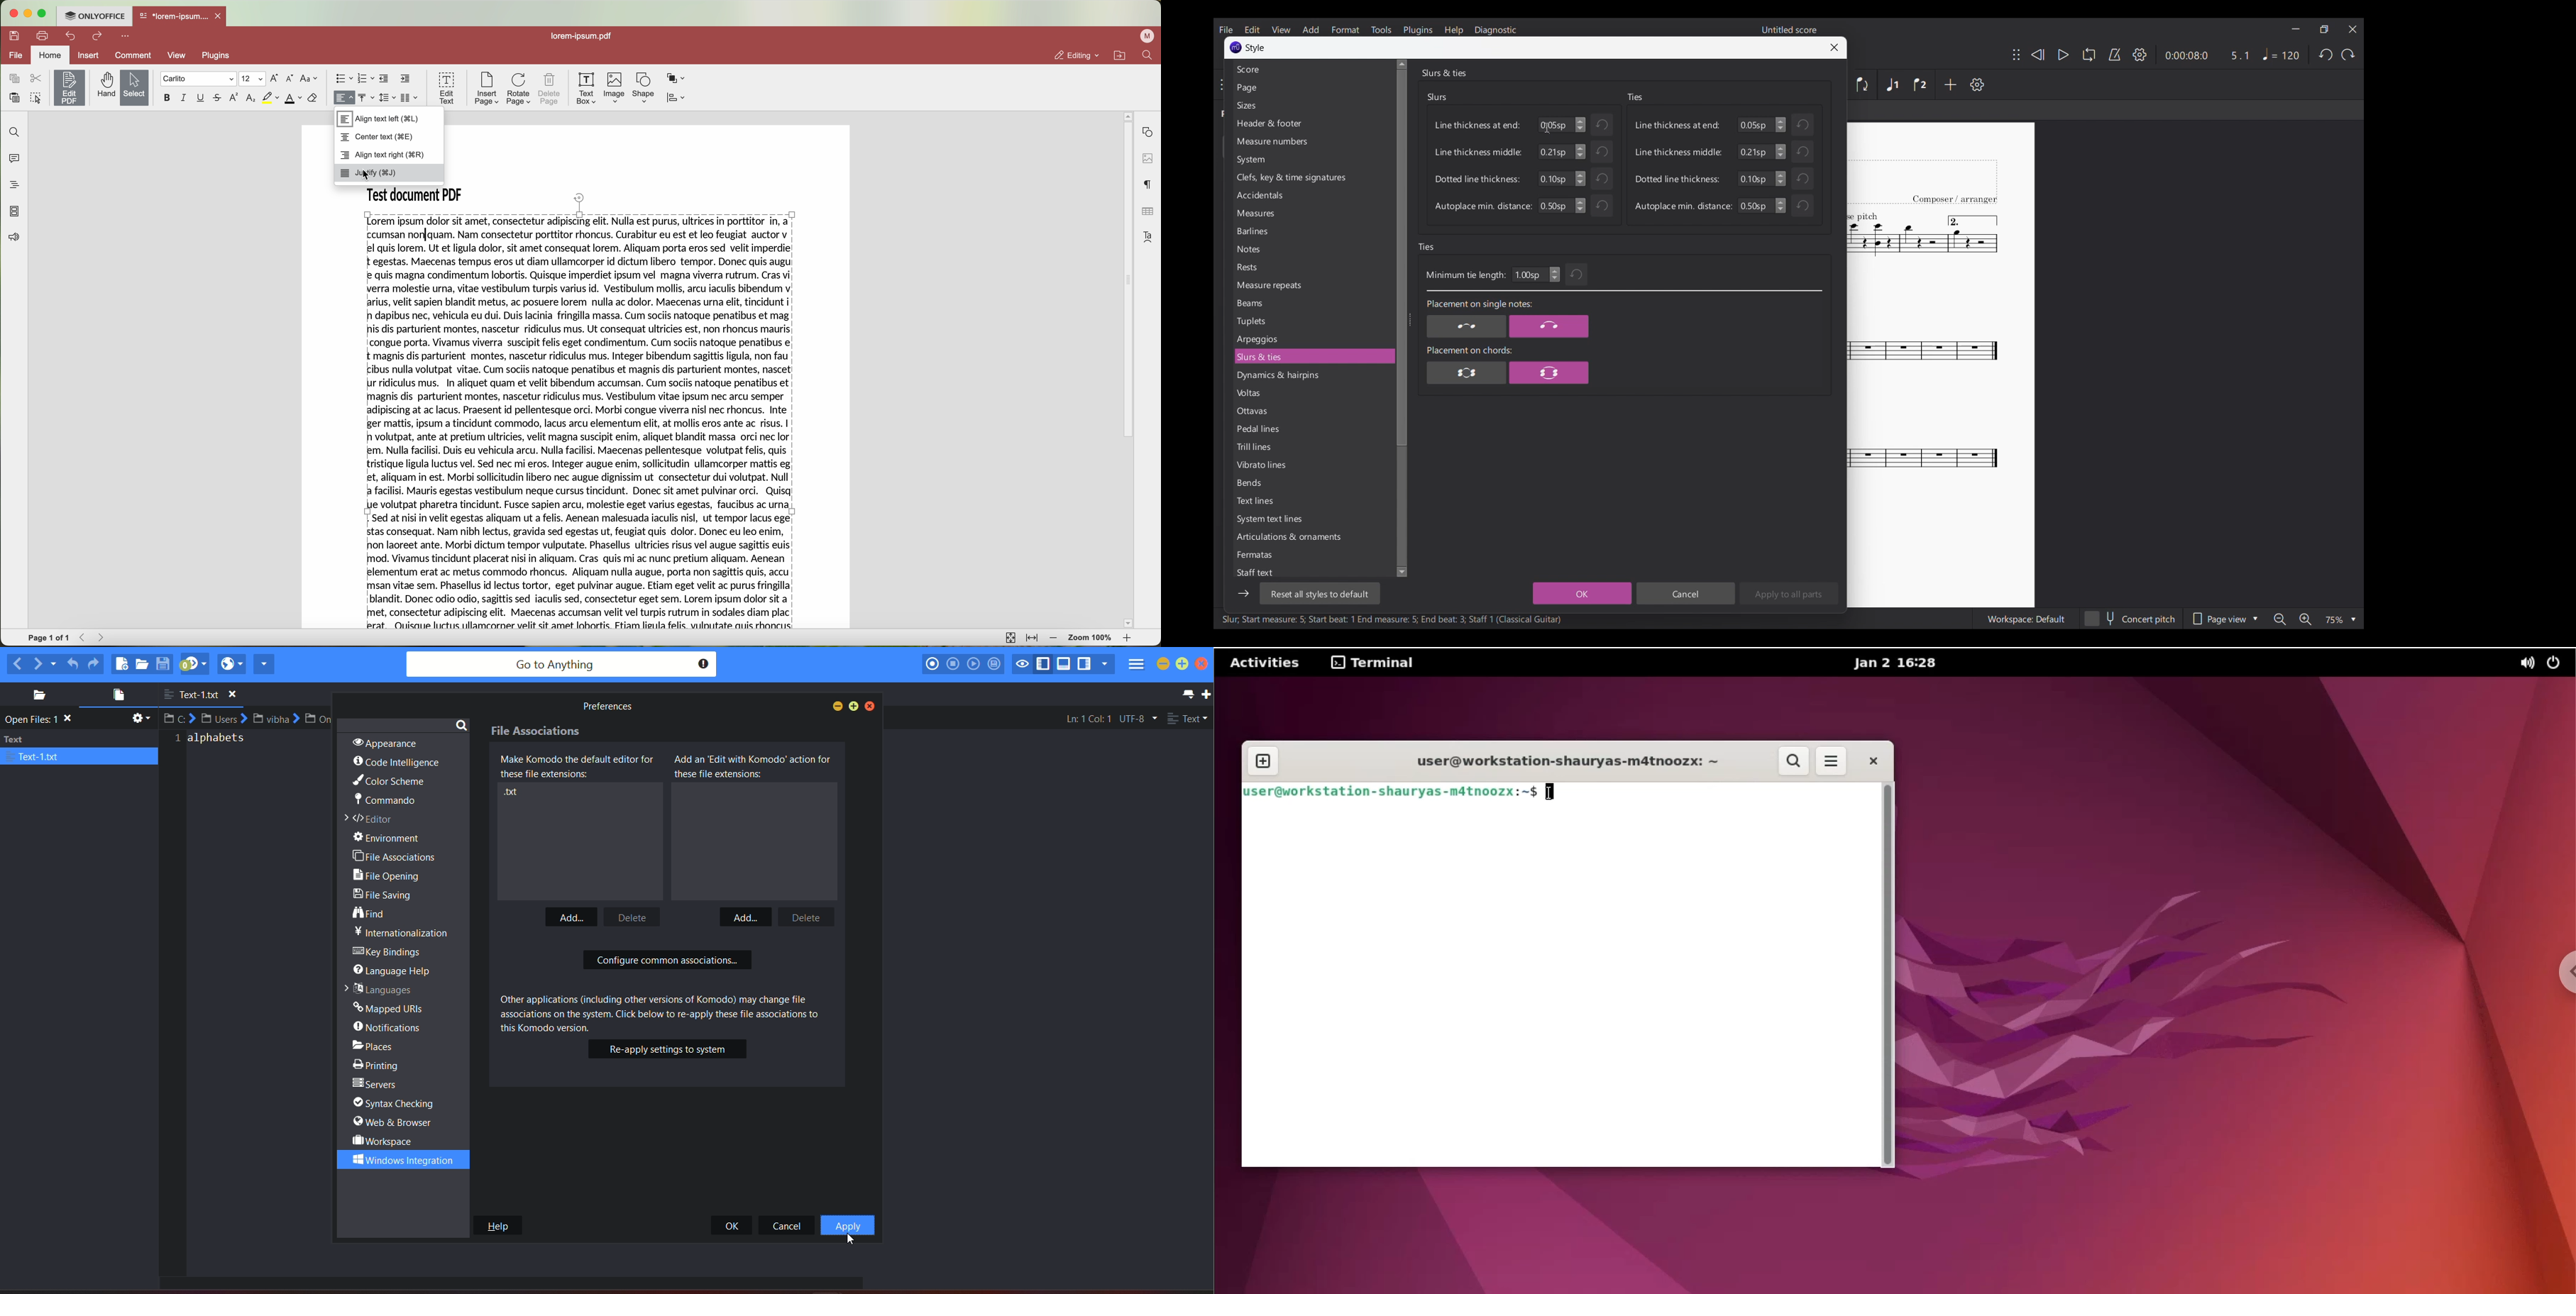 Image resolution: width=2576 pixels, height=1316 pixels. What do you see at coordinates (1312, 428) in the screenshot?
I see `Pedal lines` at bounding box center [1312, 428].